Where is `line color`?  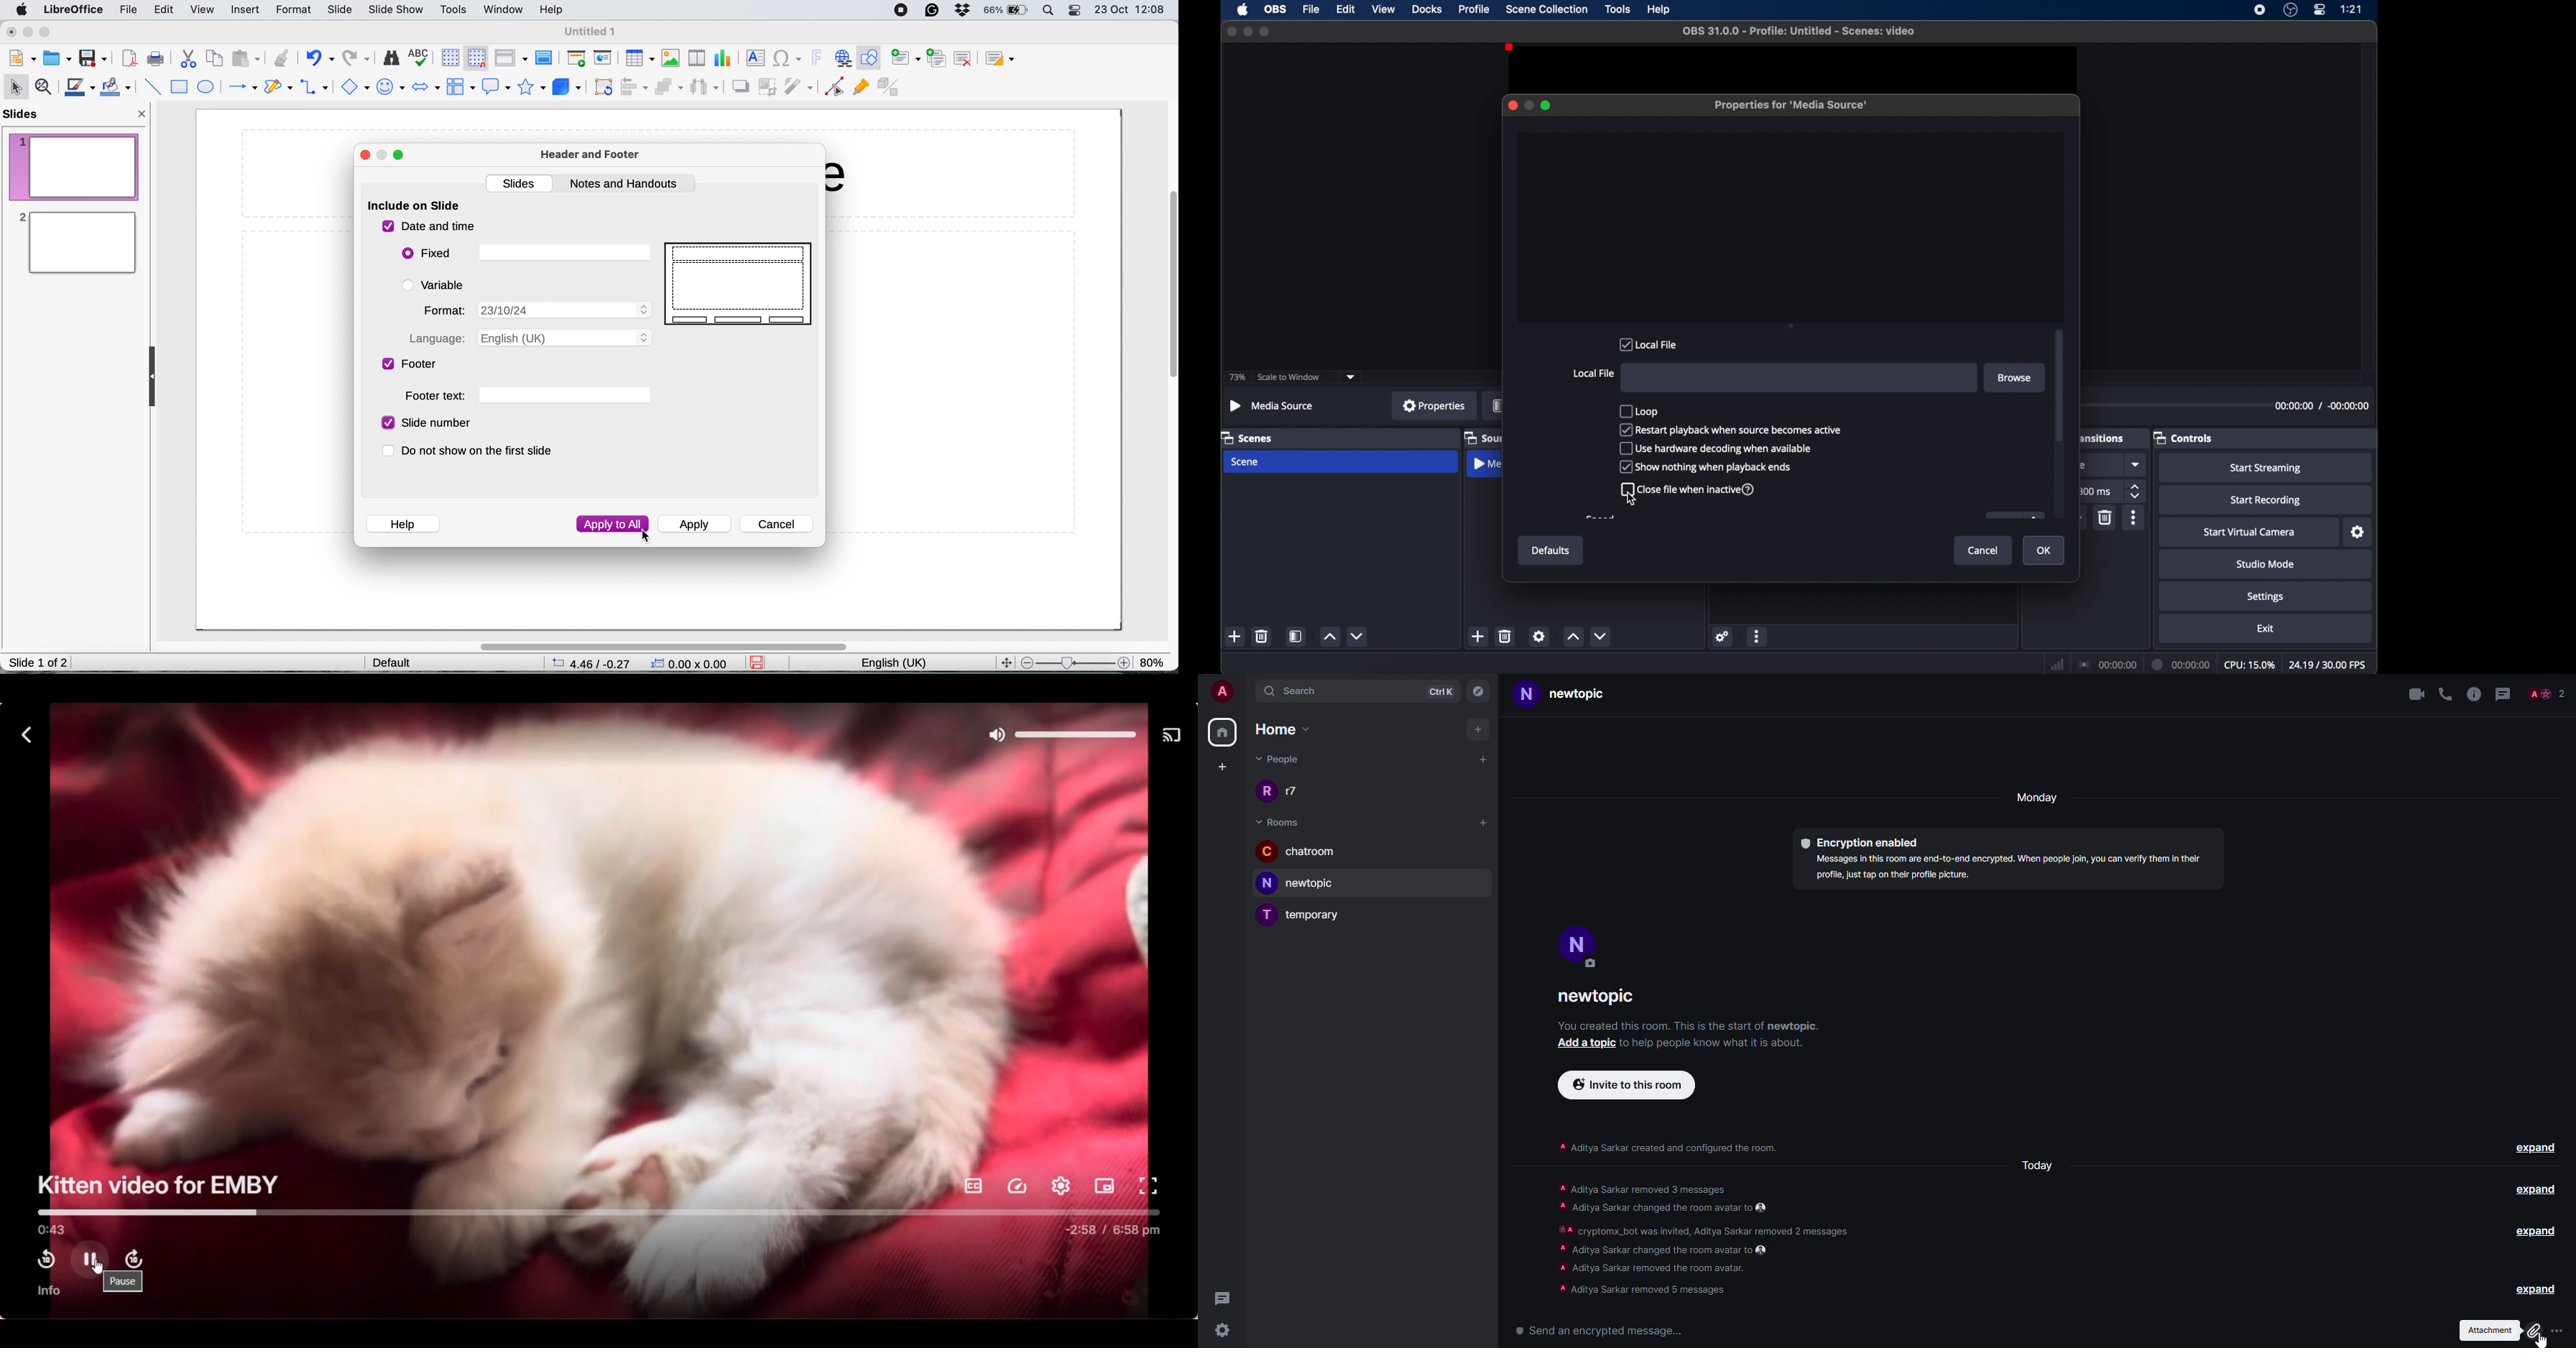
line color is located at coordinates (80, 88).